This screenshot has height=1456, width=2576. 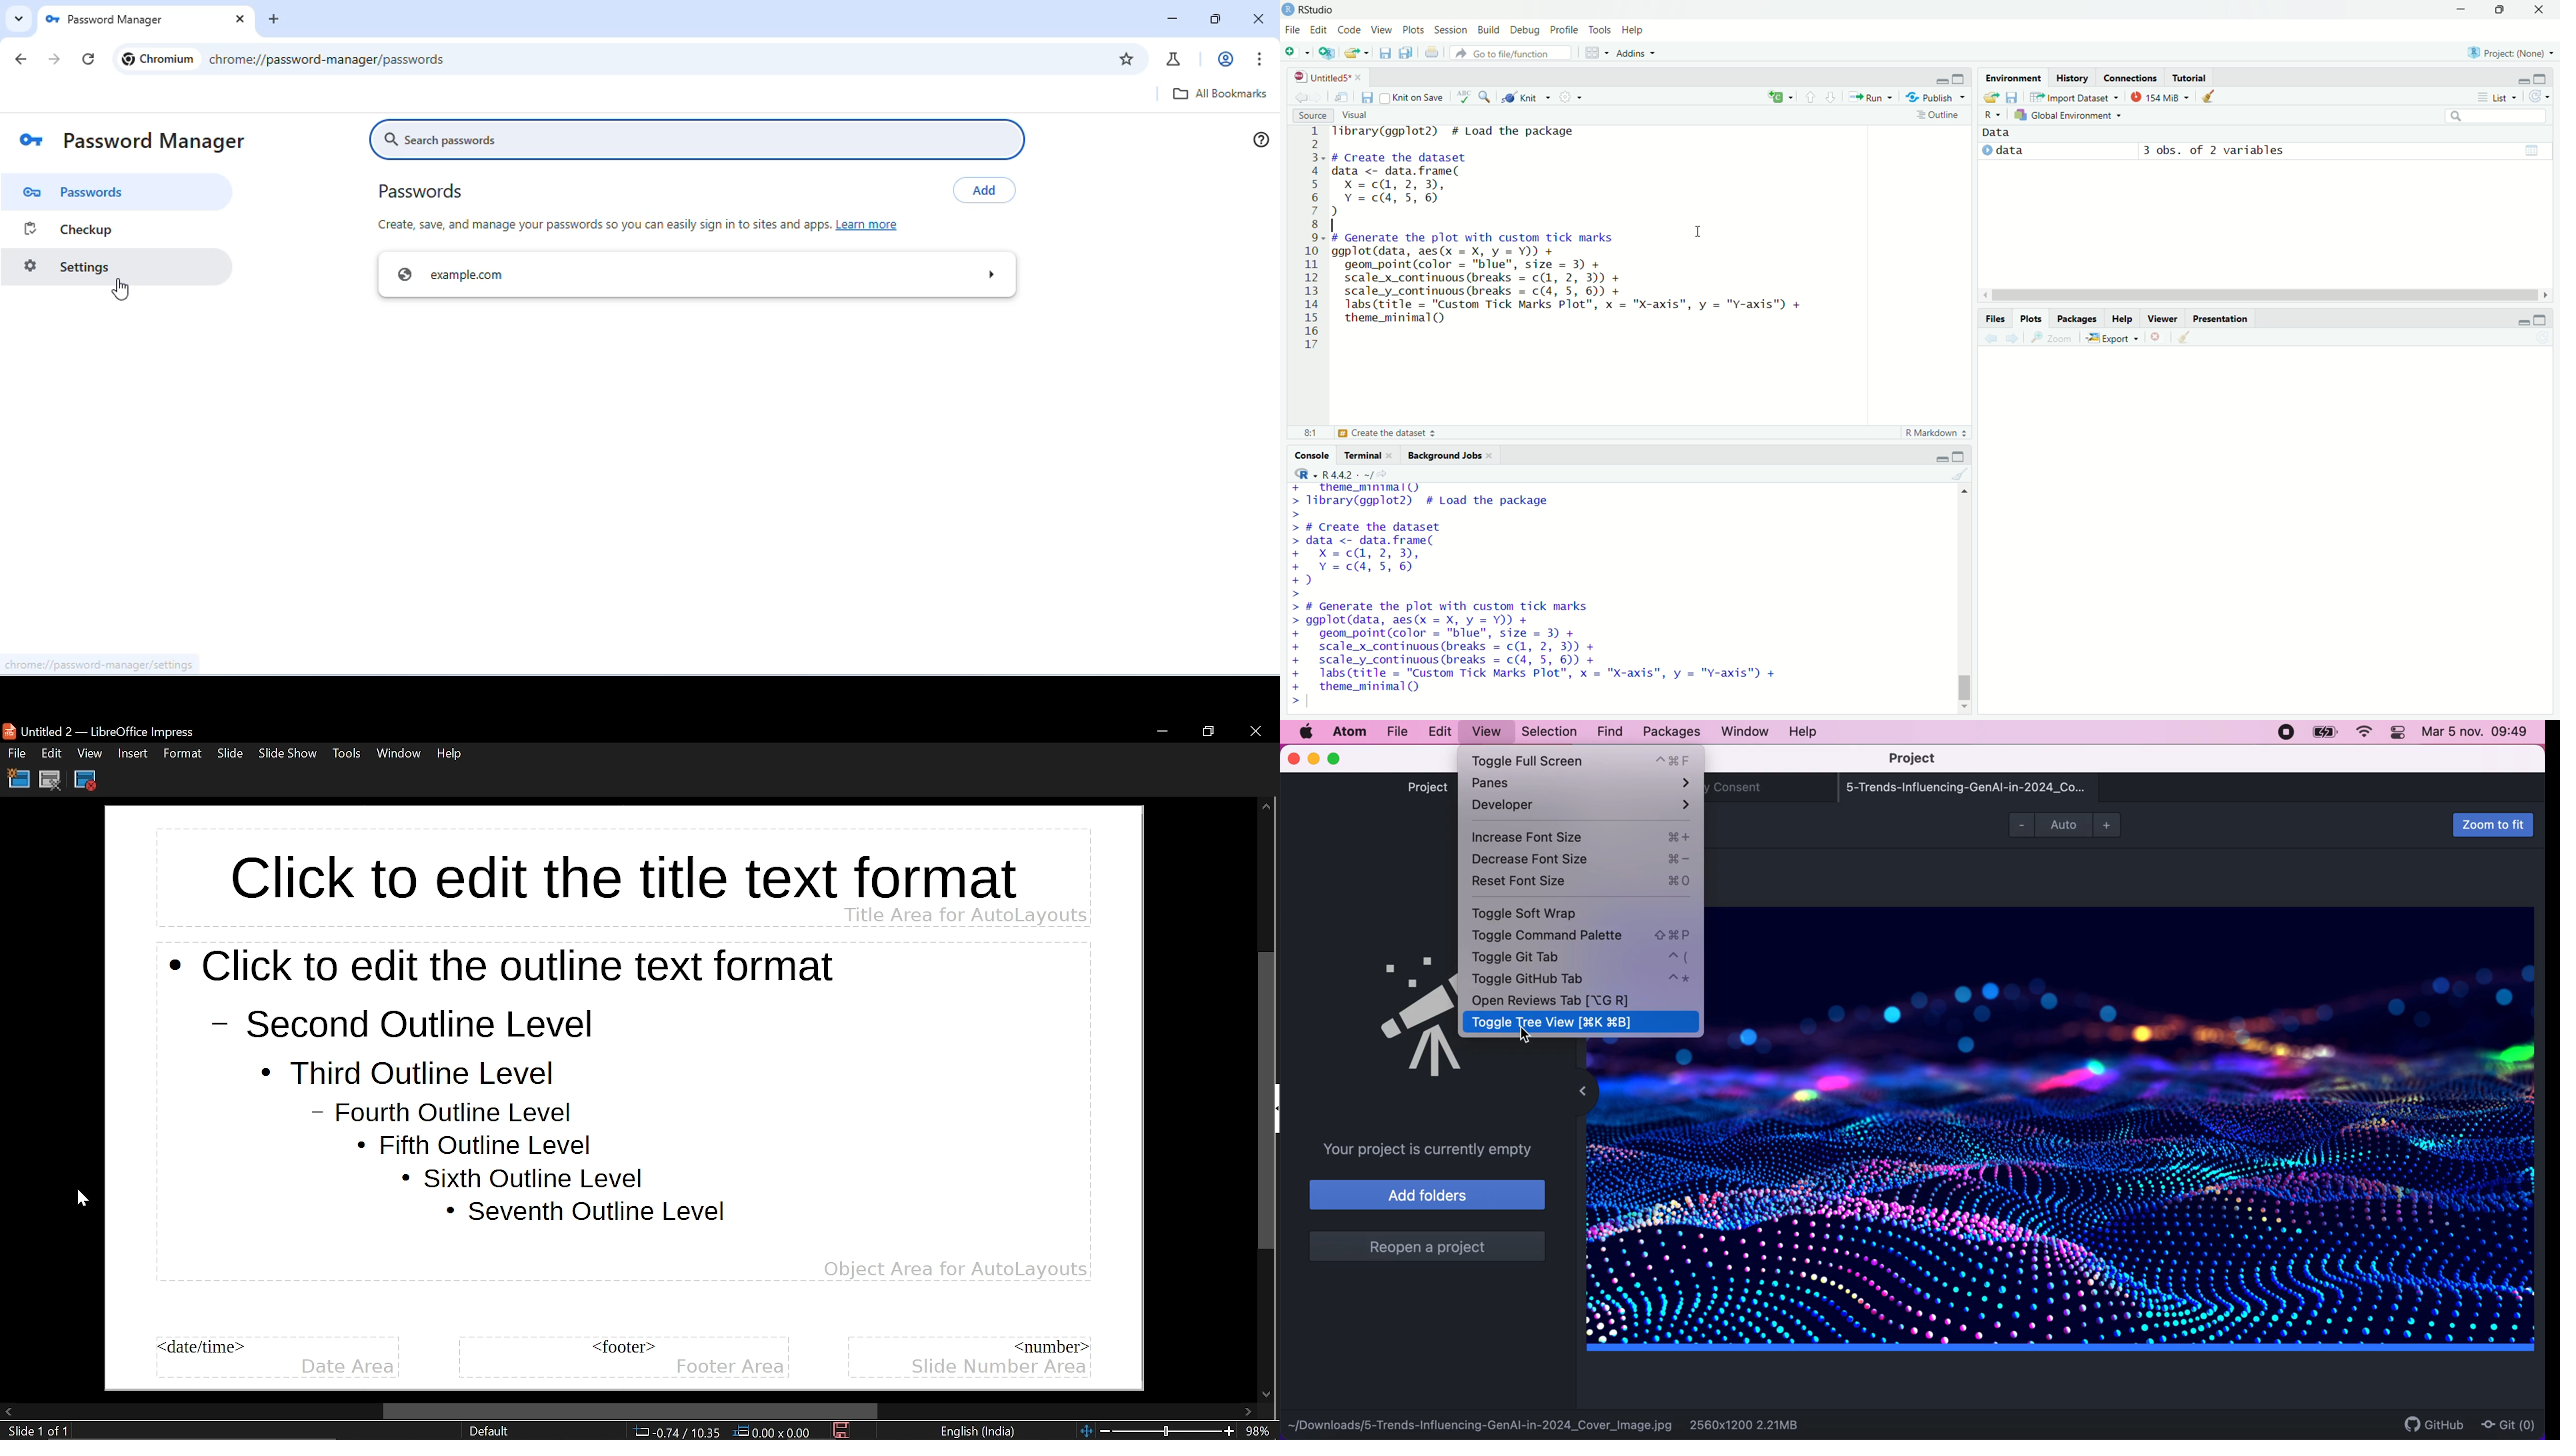 What do you see at coordinates (1564, 30) in the screenshot?
I see `profile` at bounding box center [1564, 30].